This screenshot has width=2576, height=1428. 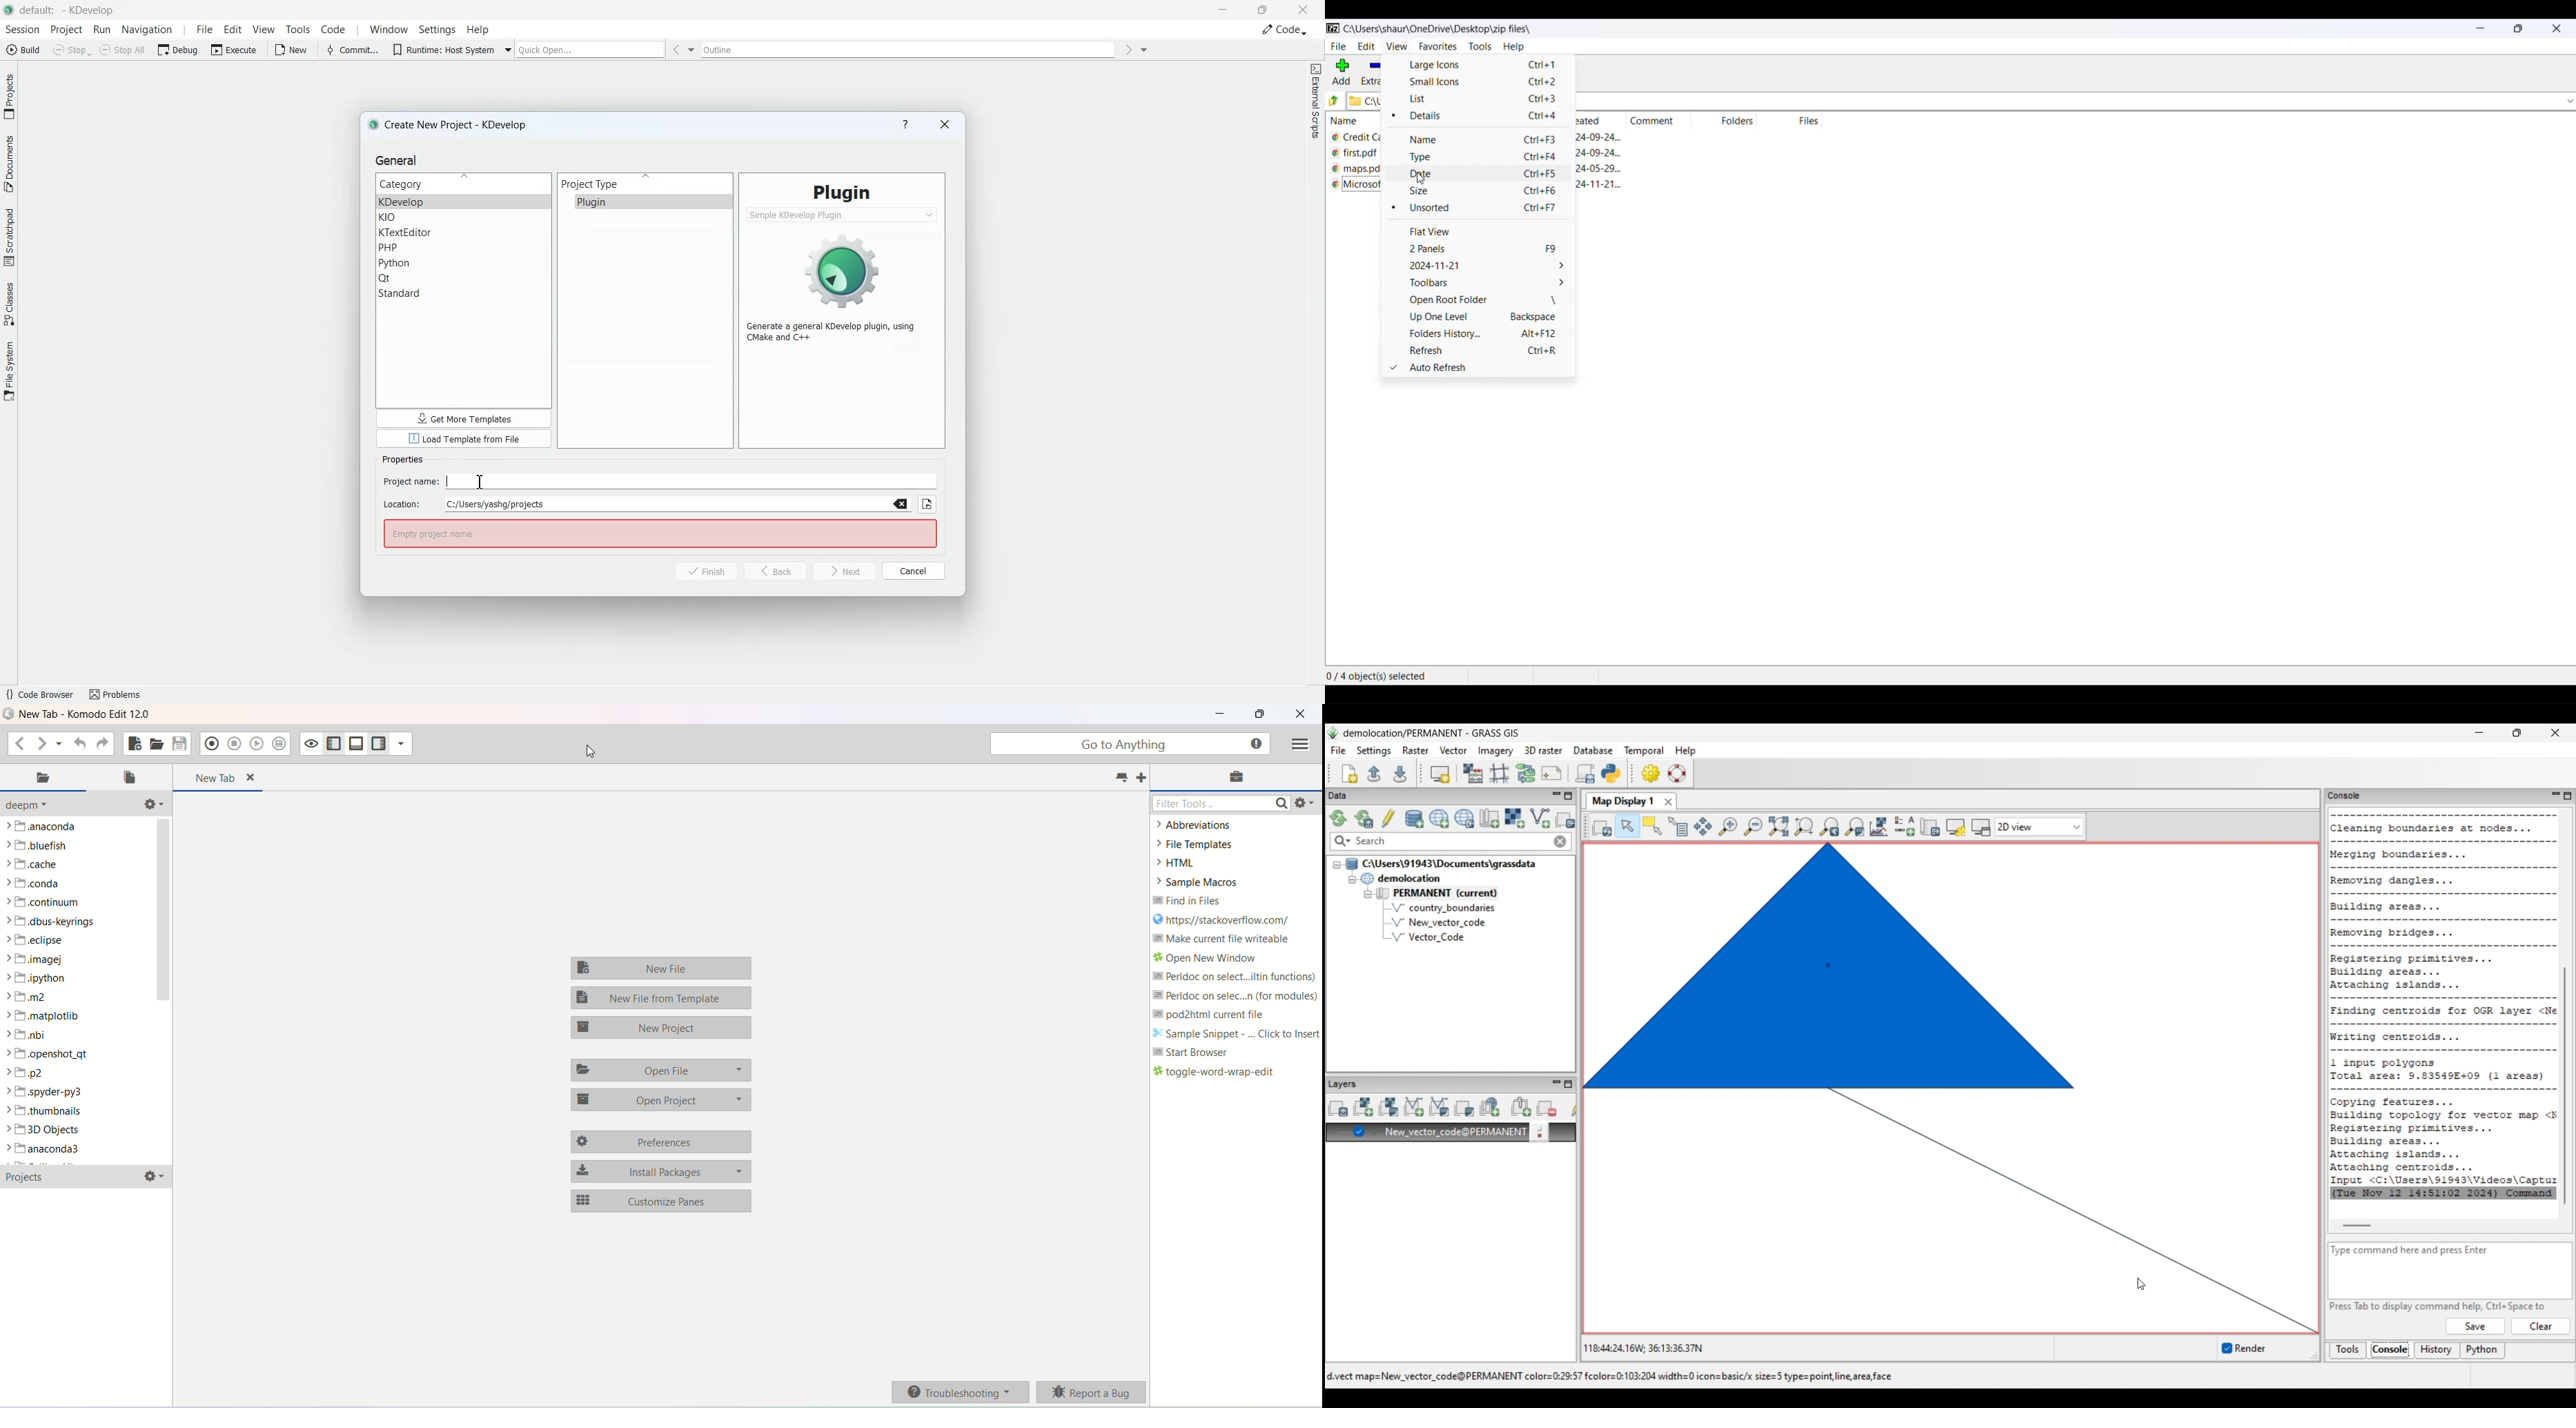 I want to click on View, so click(x=264, y=29).